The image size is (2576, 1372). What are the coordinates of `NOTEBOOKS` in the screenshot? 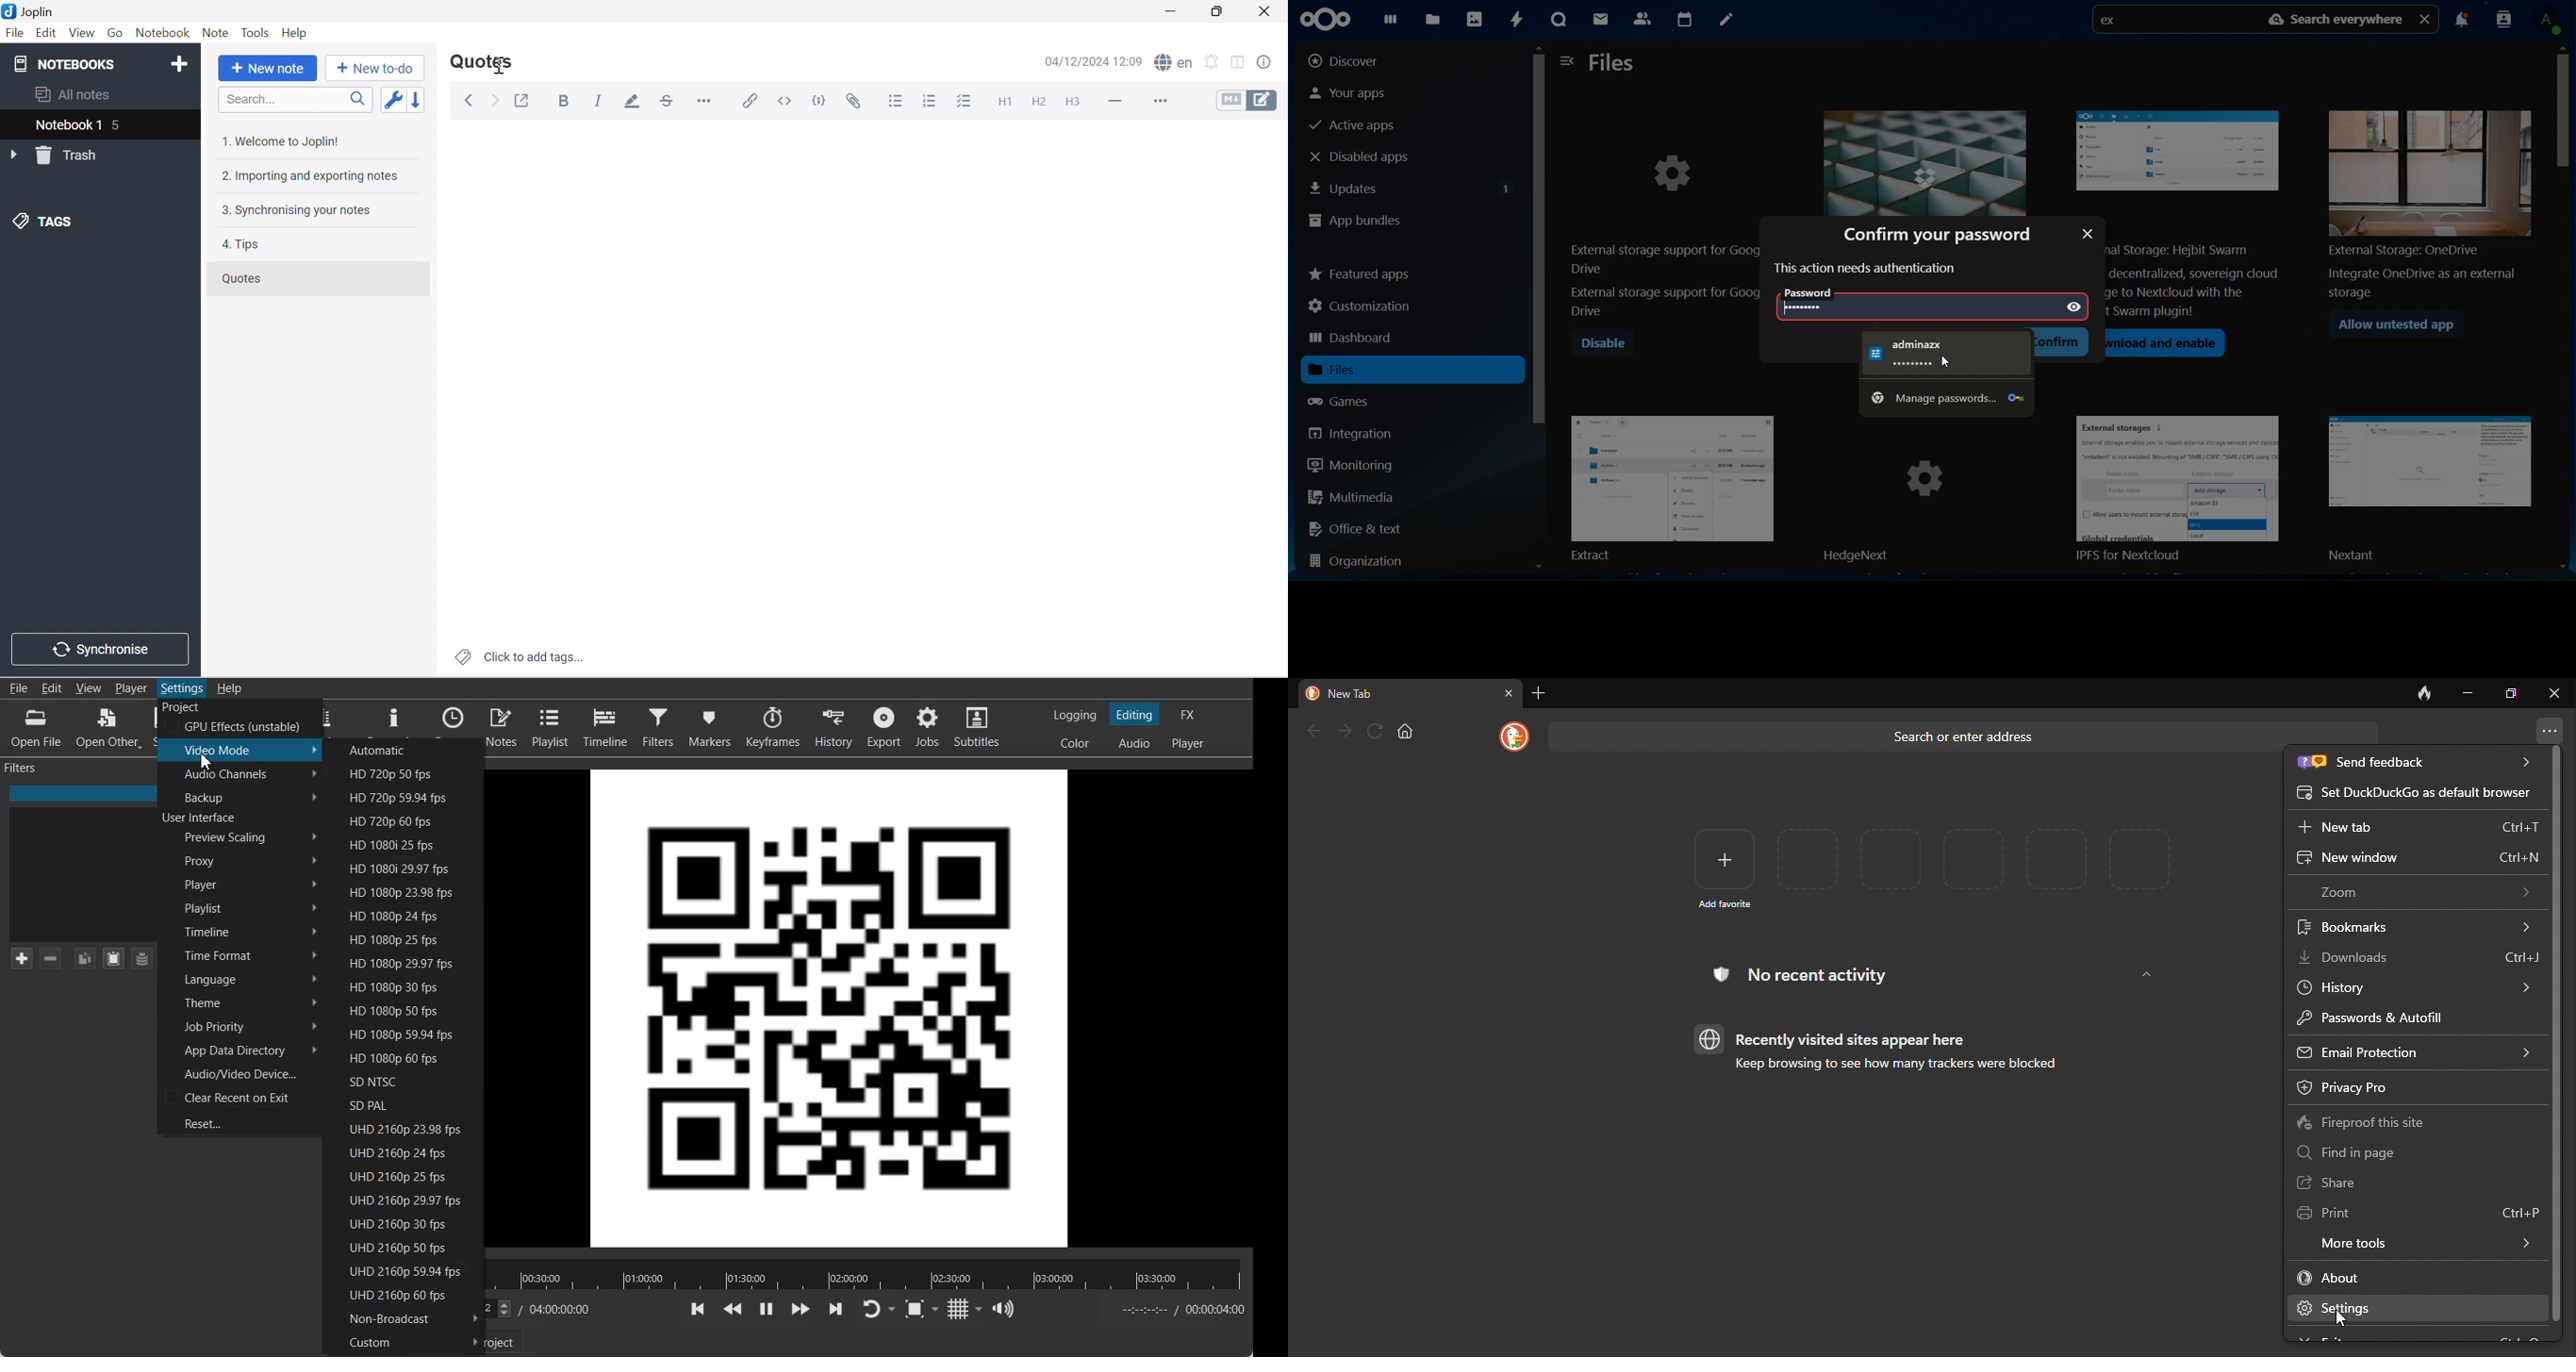 It's located at (68, 64).